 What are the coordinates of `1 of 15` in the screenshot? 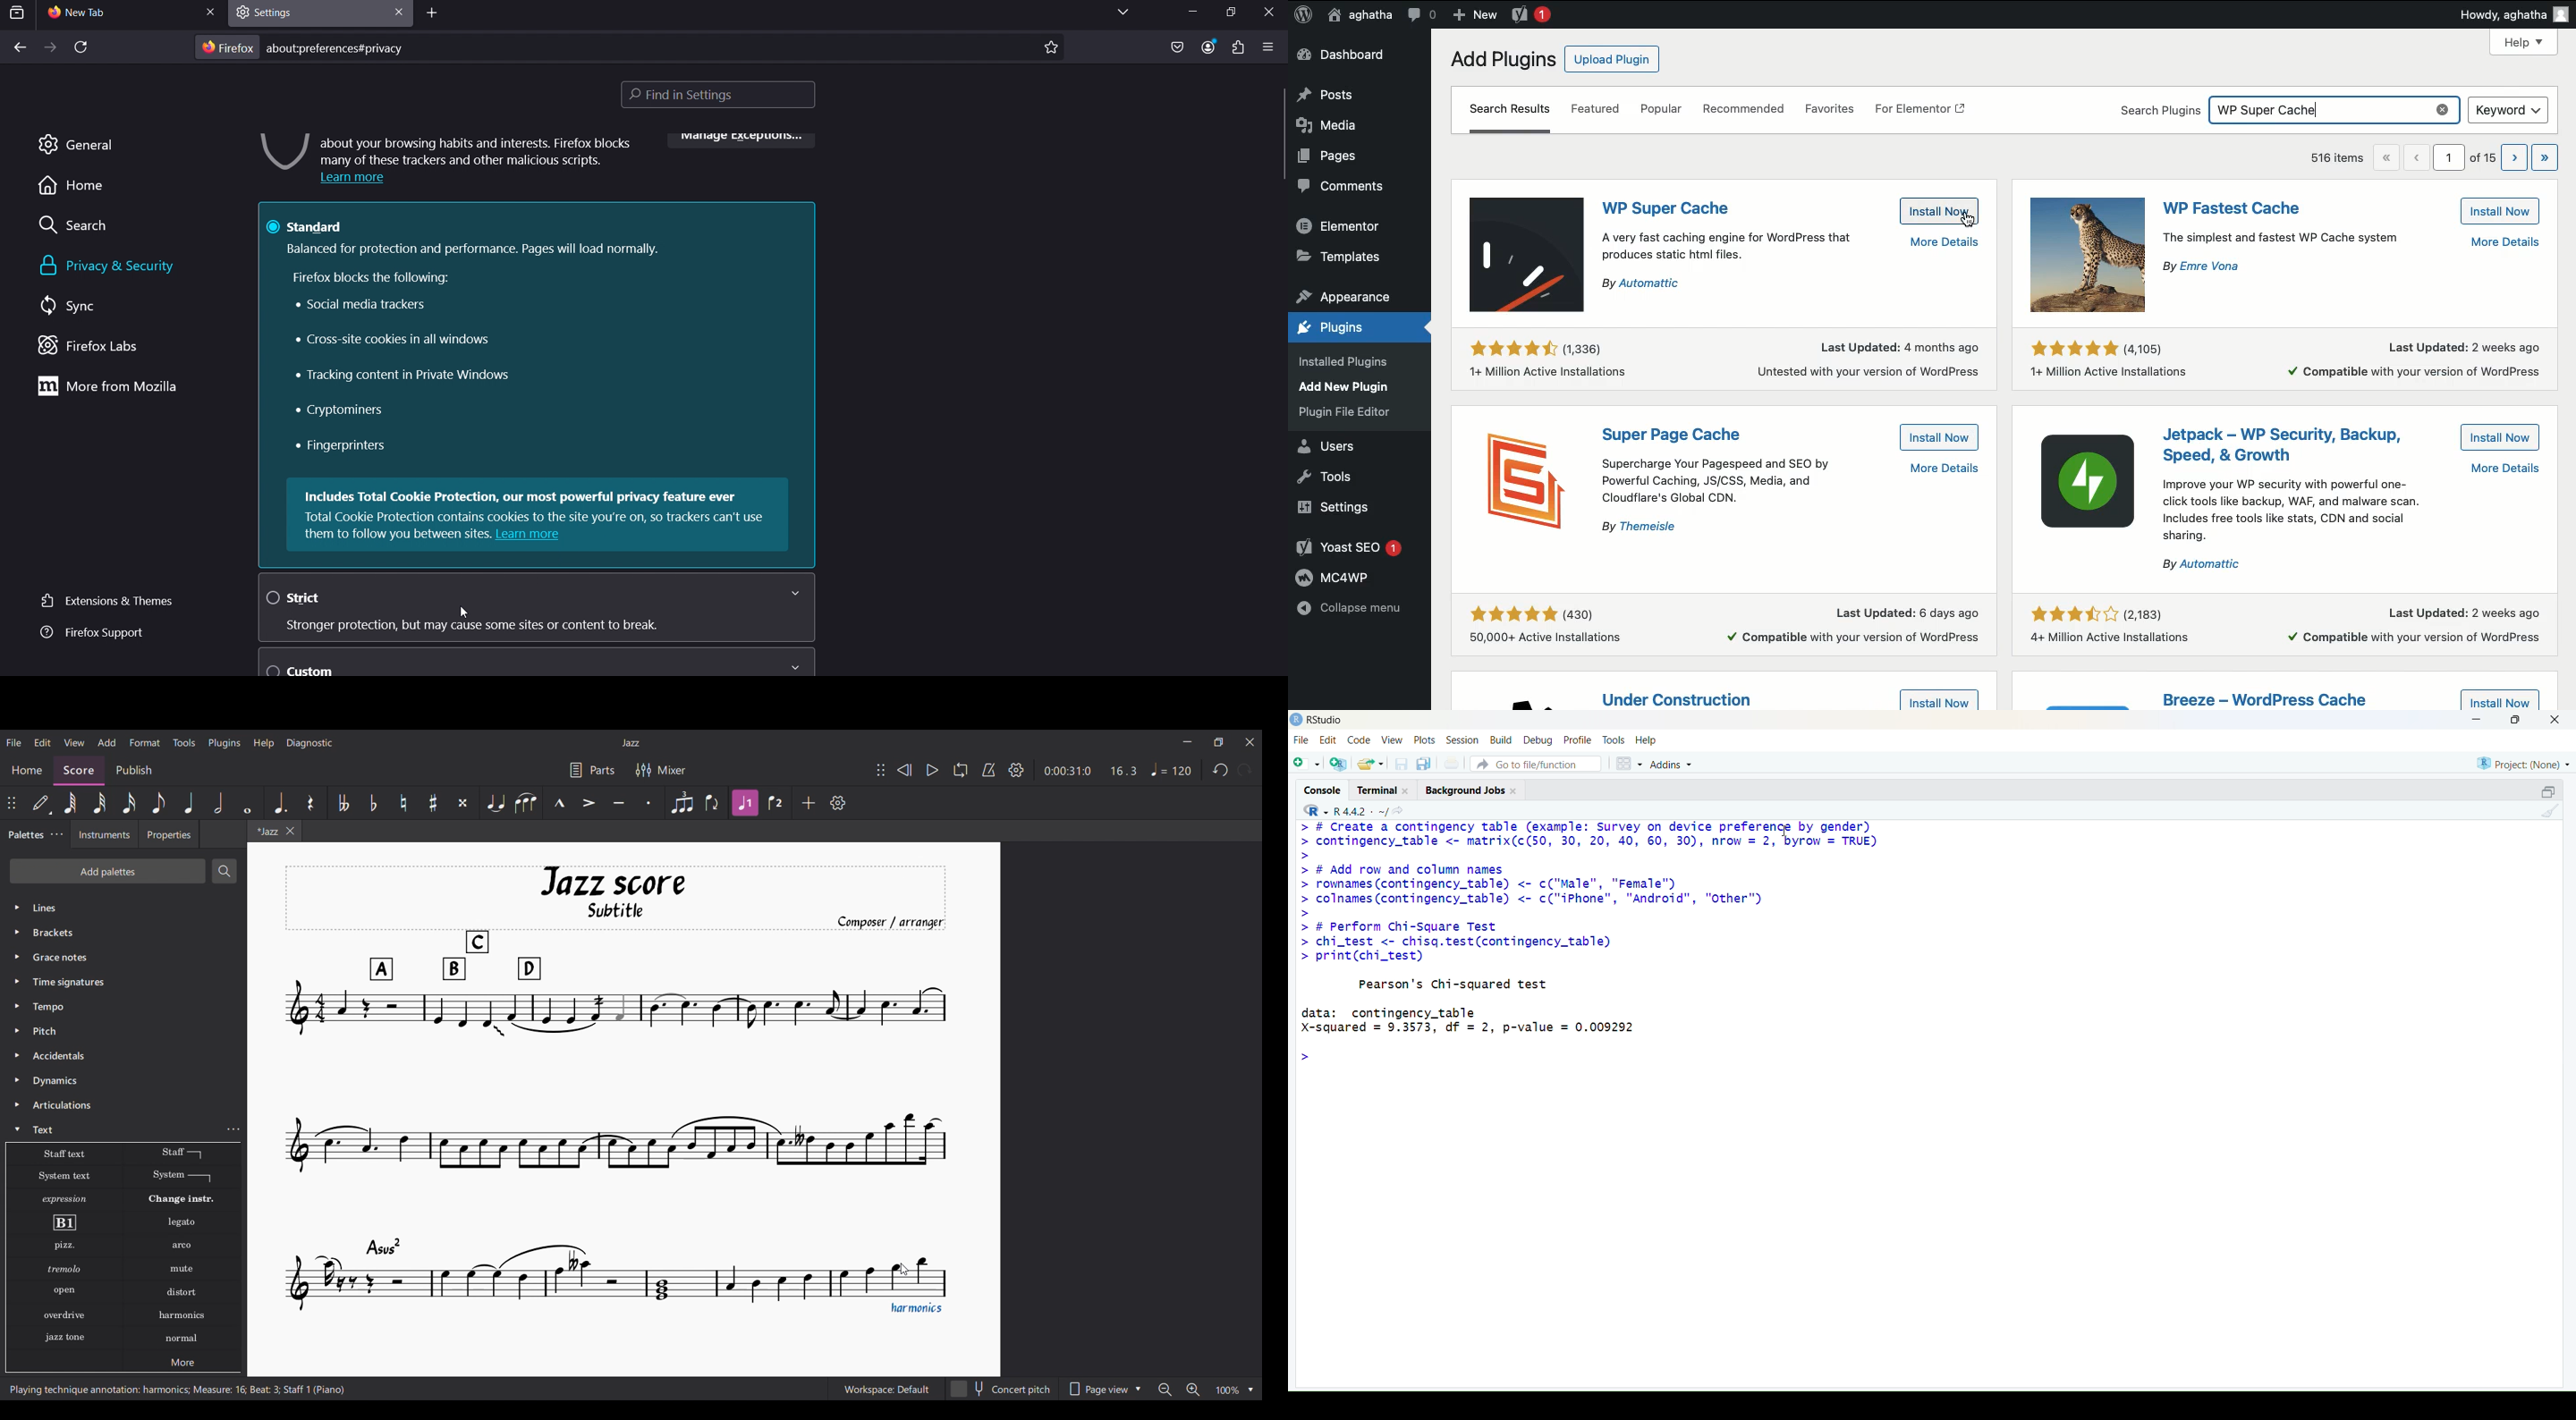 It's located at (2466, 156).